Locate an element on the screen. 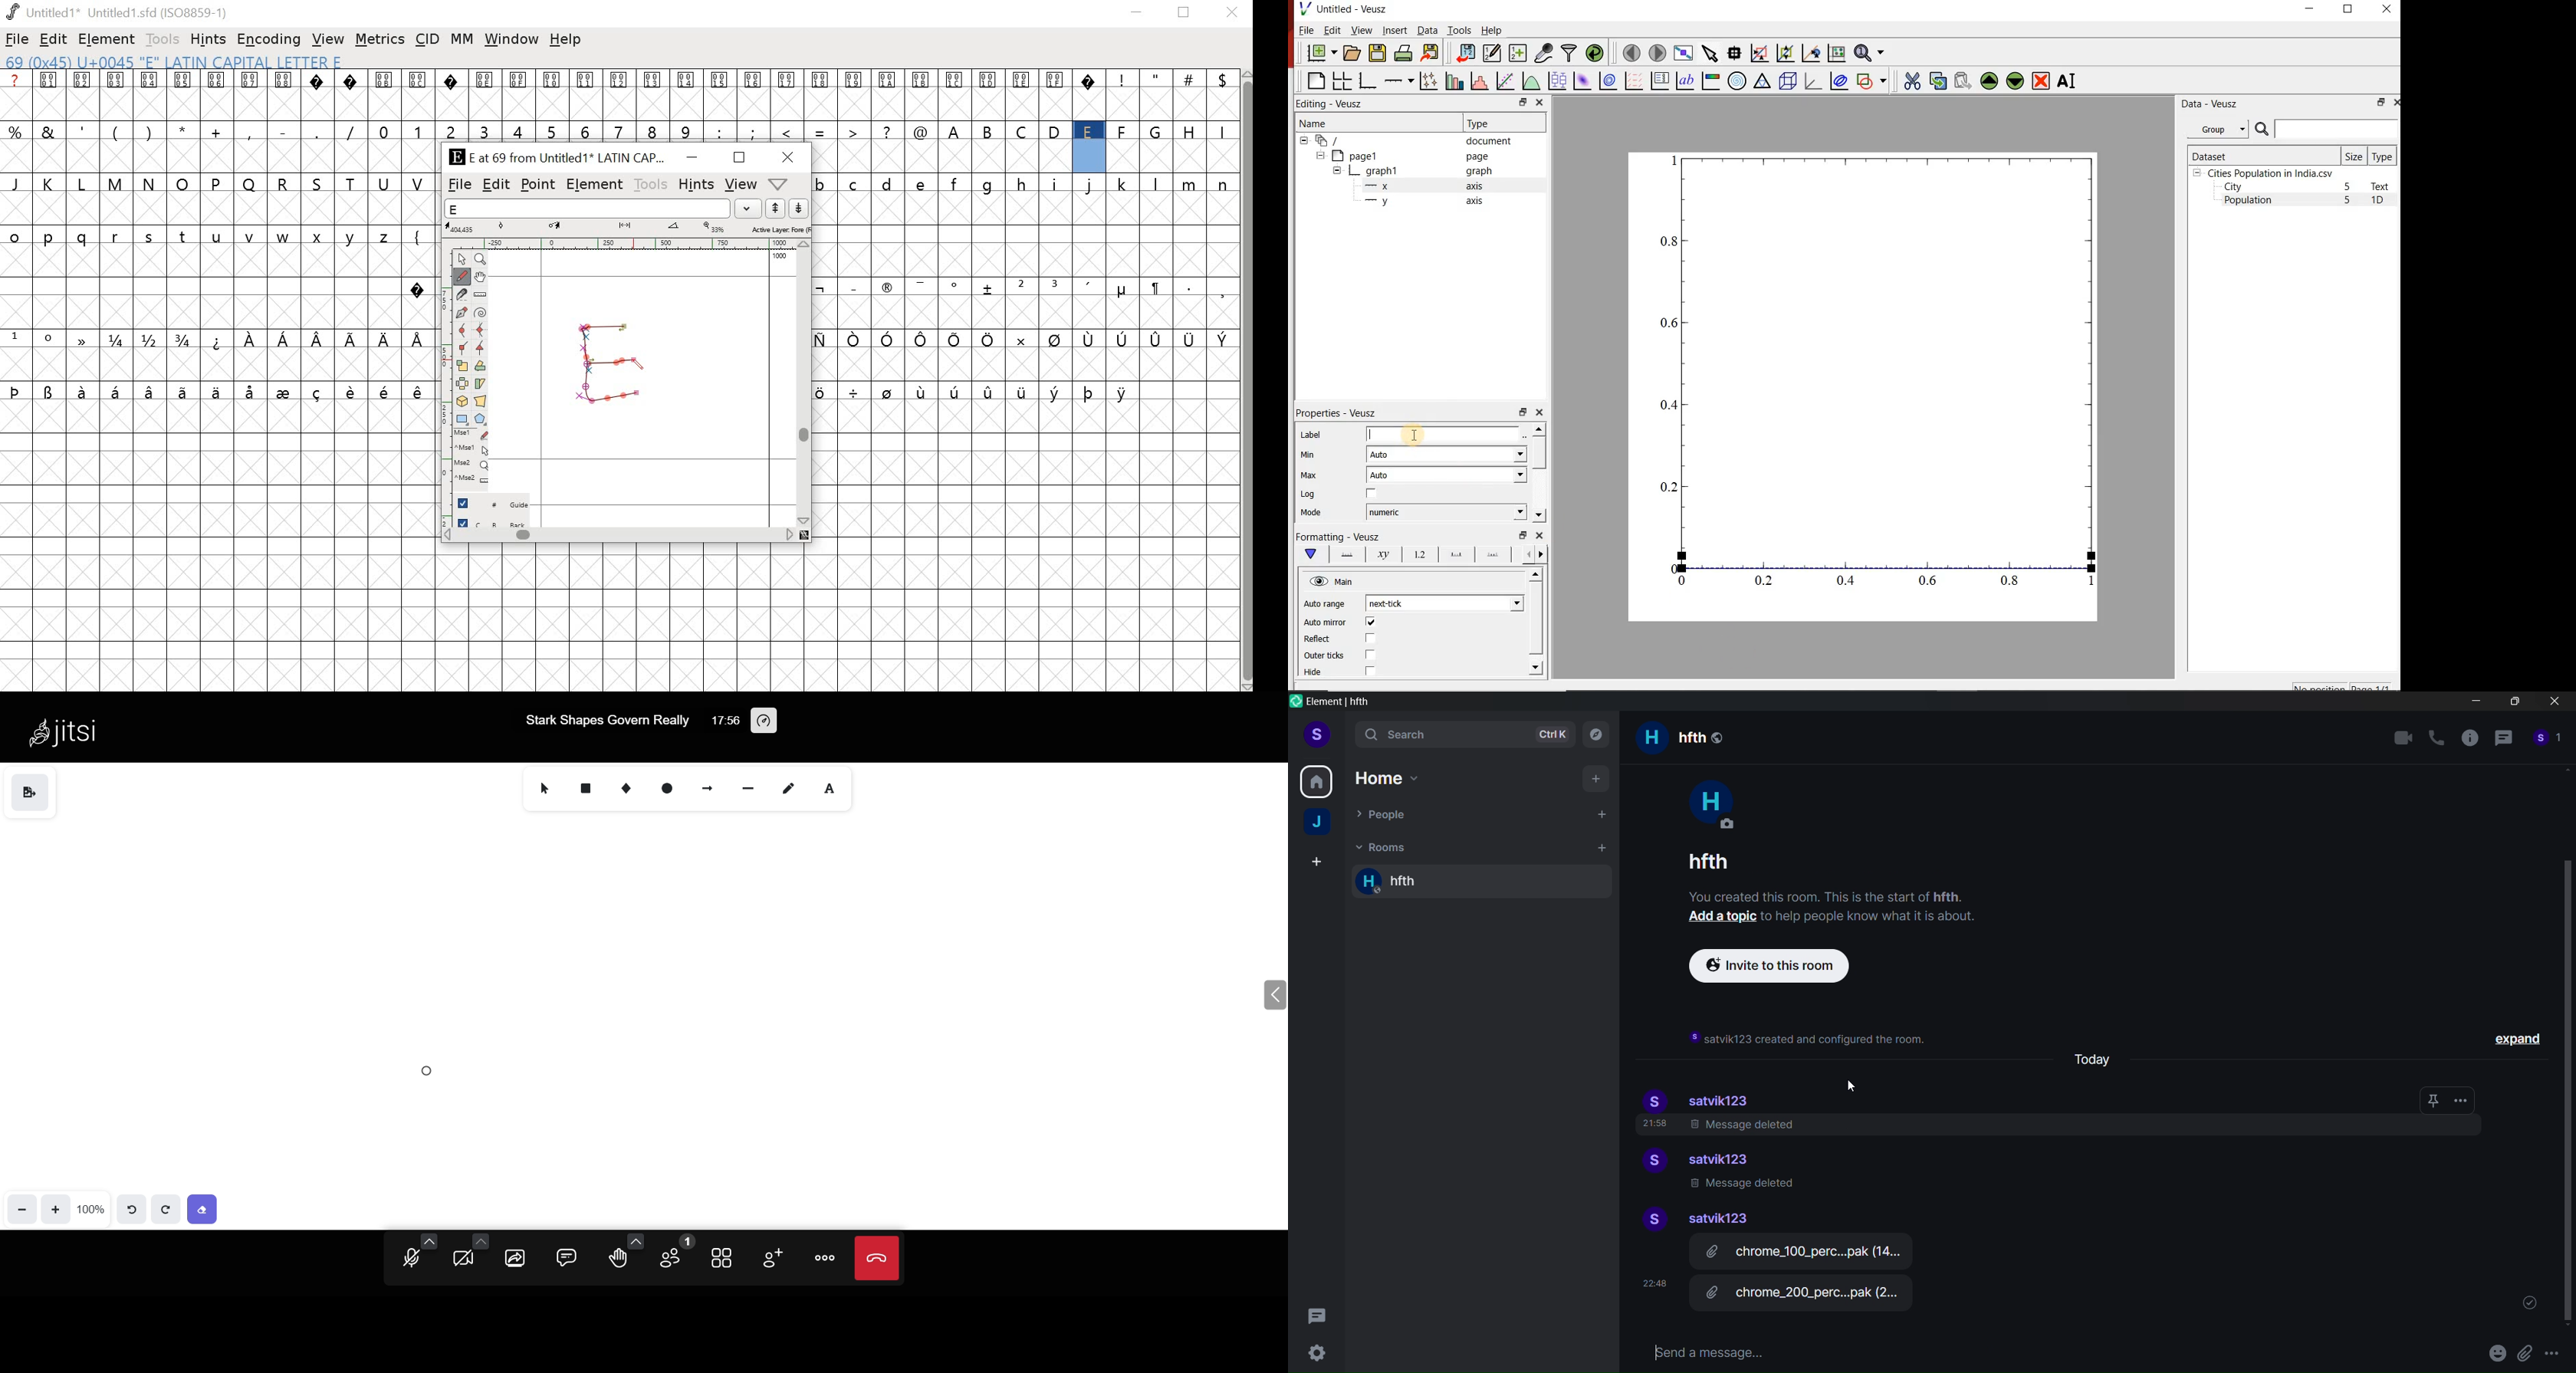 The image size is (2576, 1400). undo is located at coordinates (131, 1209).